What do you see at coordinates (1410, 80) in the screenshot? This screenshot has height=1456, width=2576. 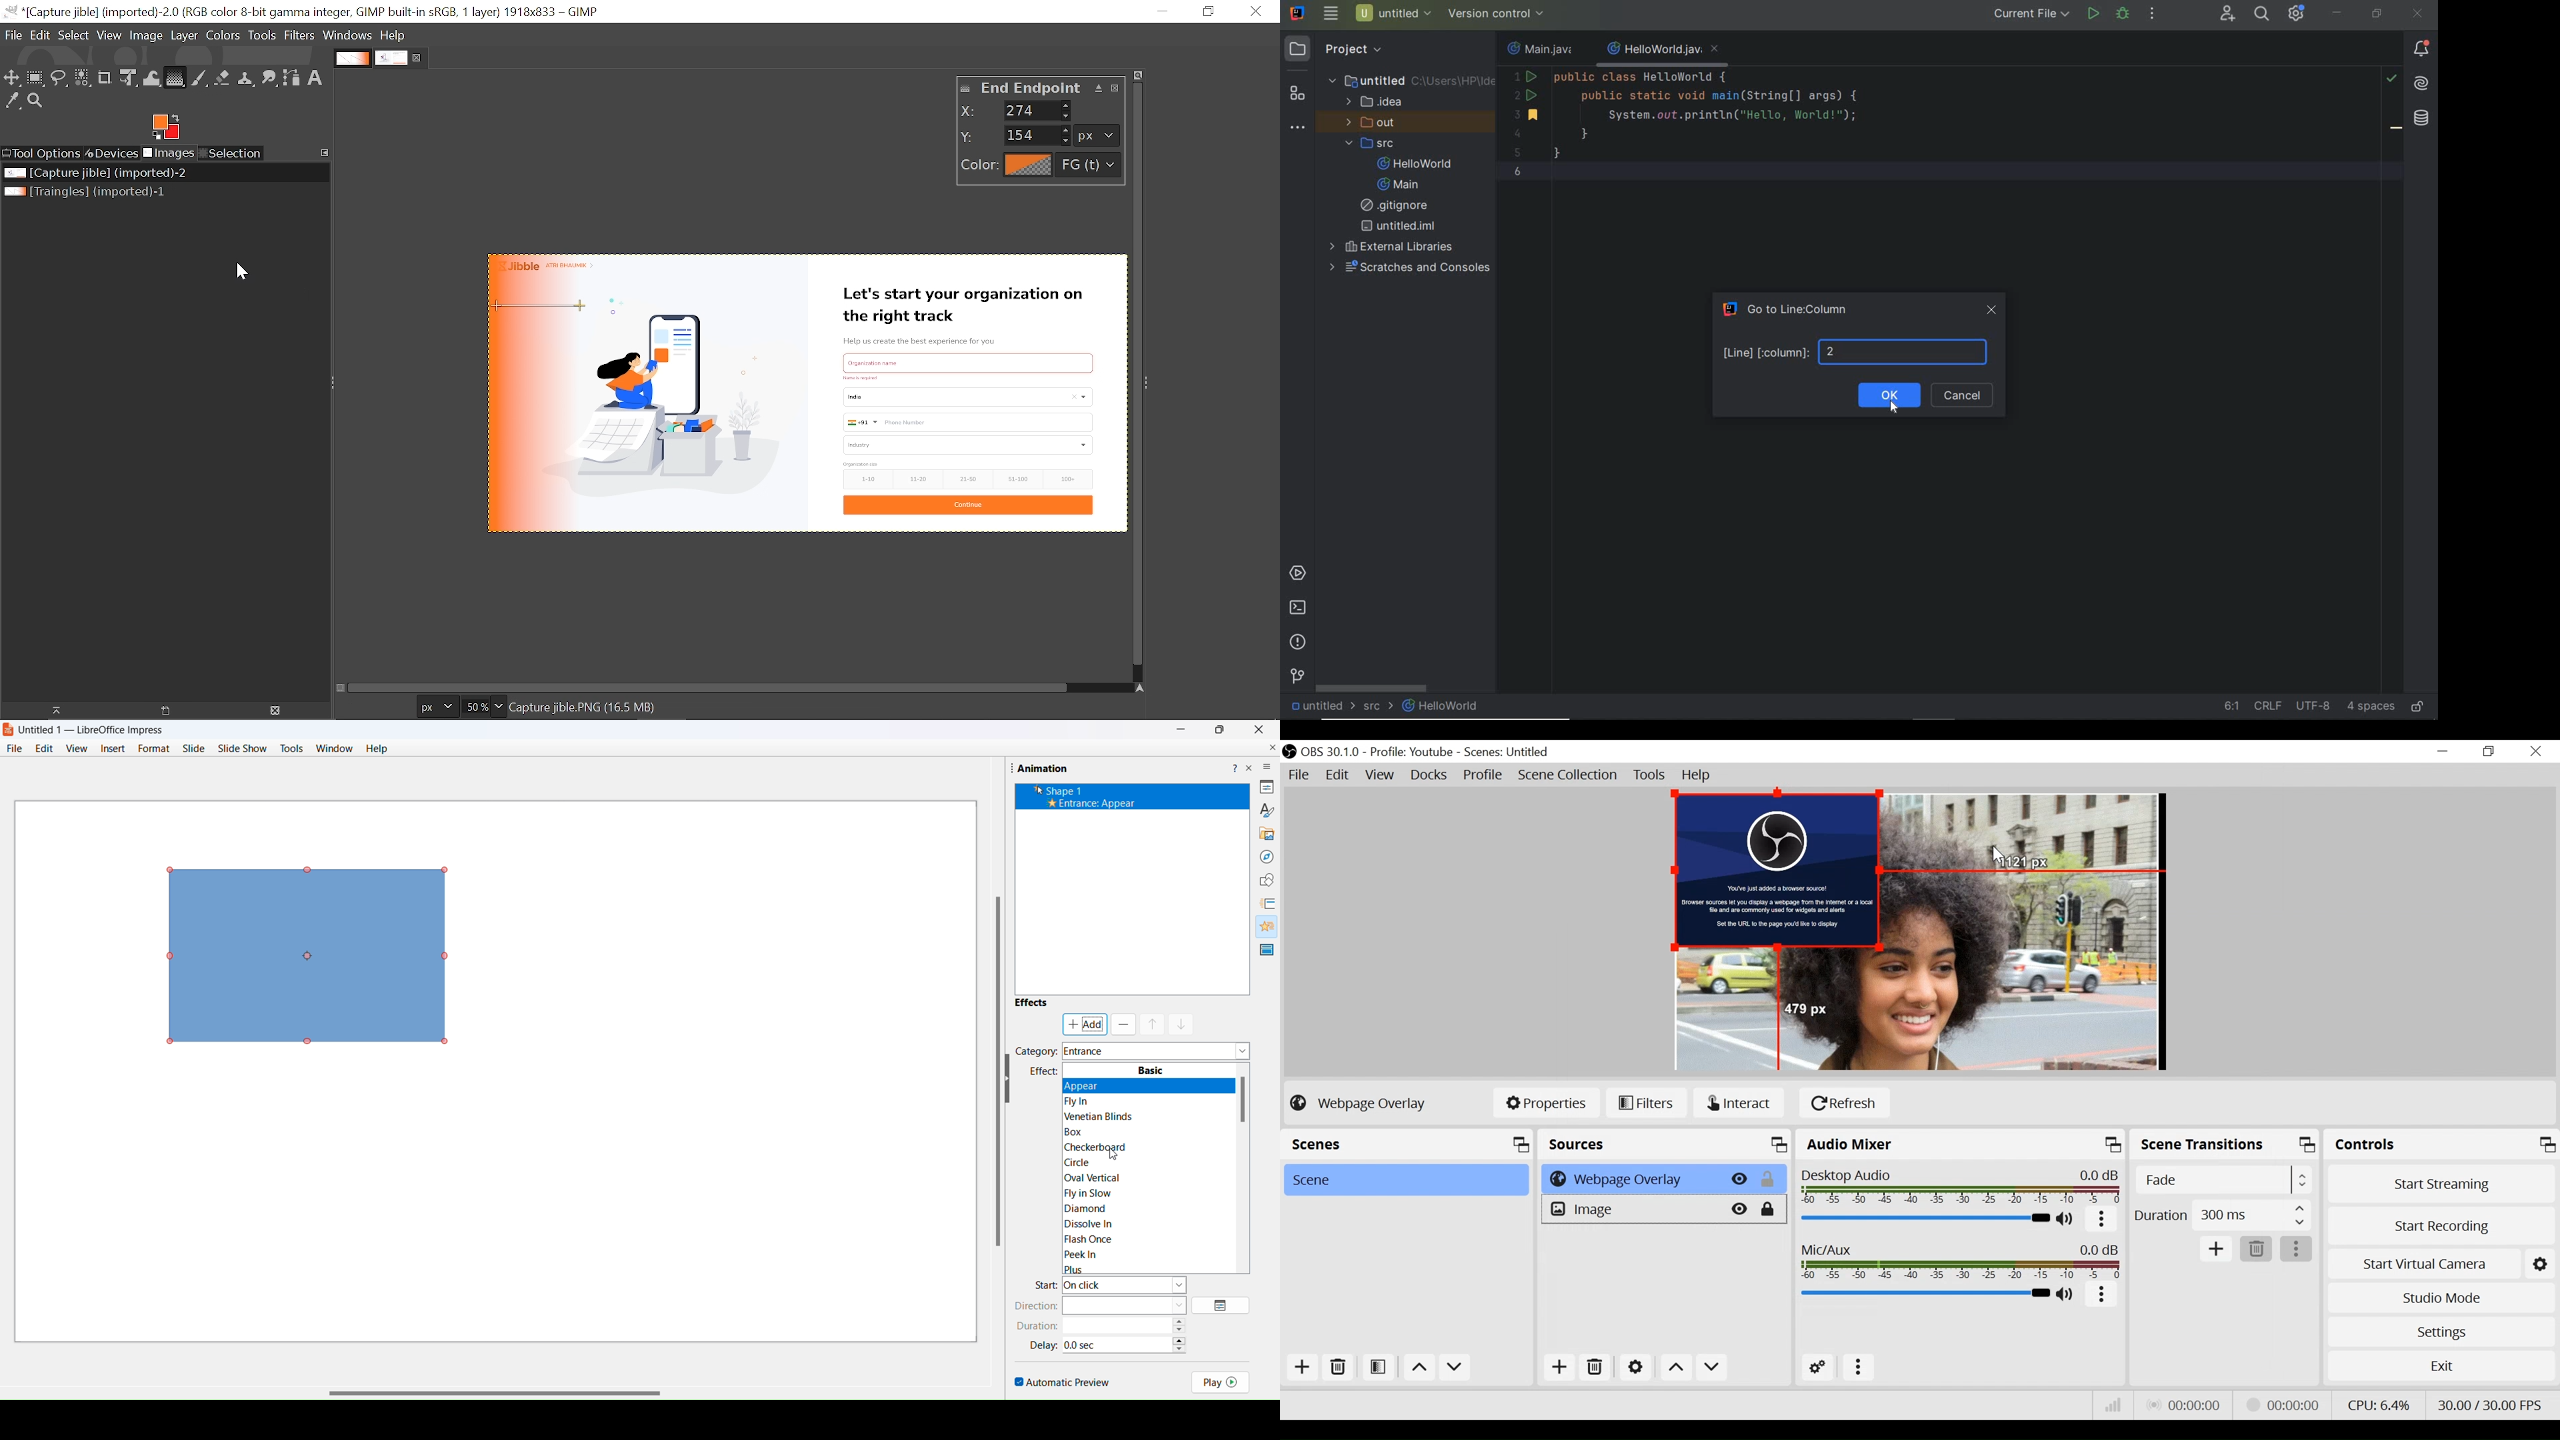 I see `untitled` at bounding box center [1410, 80].